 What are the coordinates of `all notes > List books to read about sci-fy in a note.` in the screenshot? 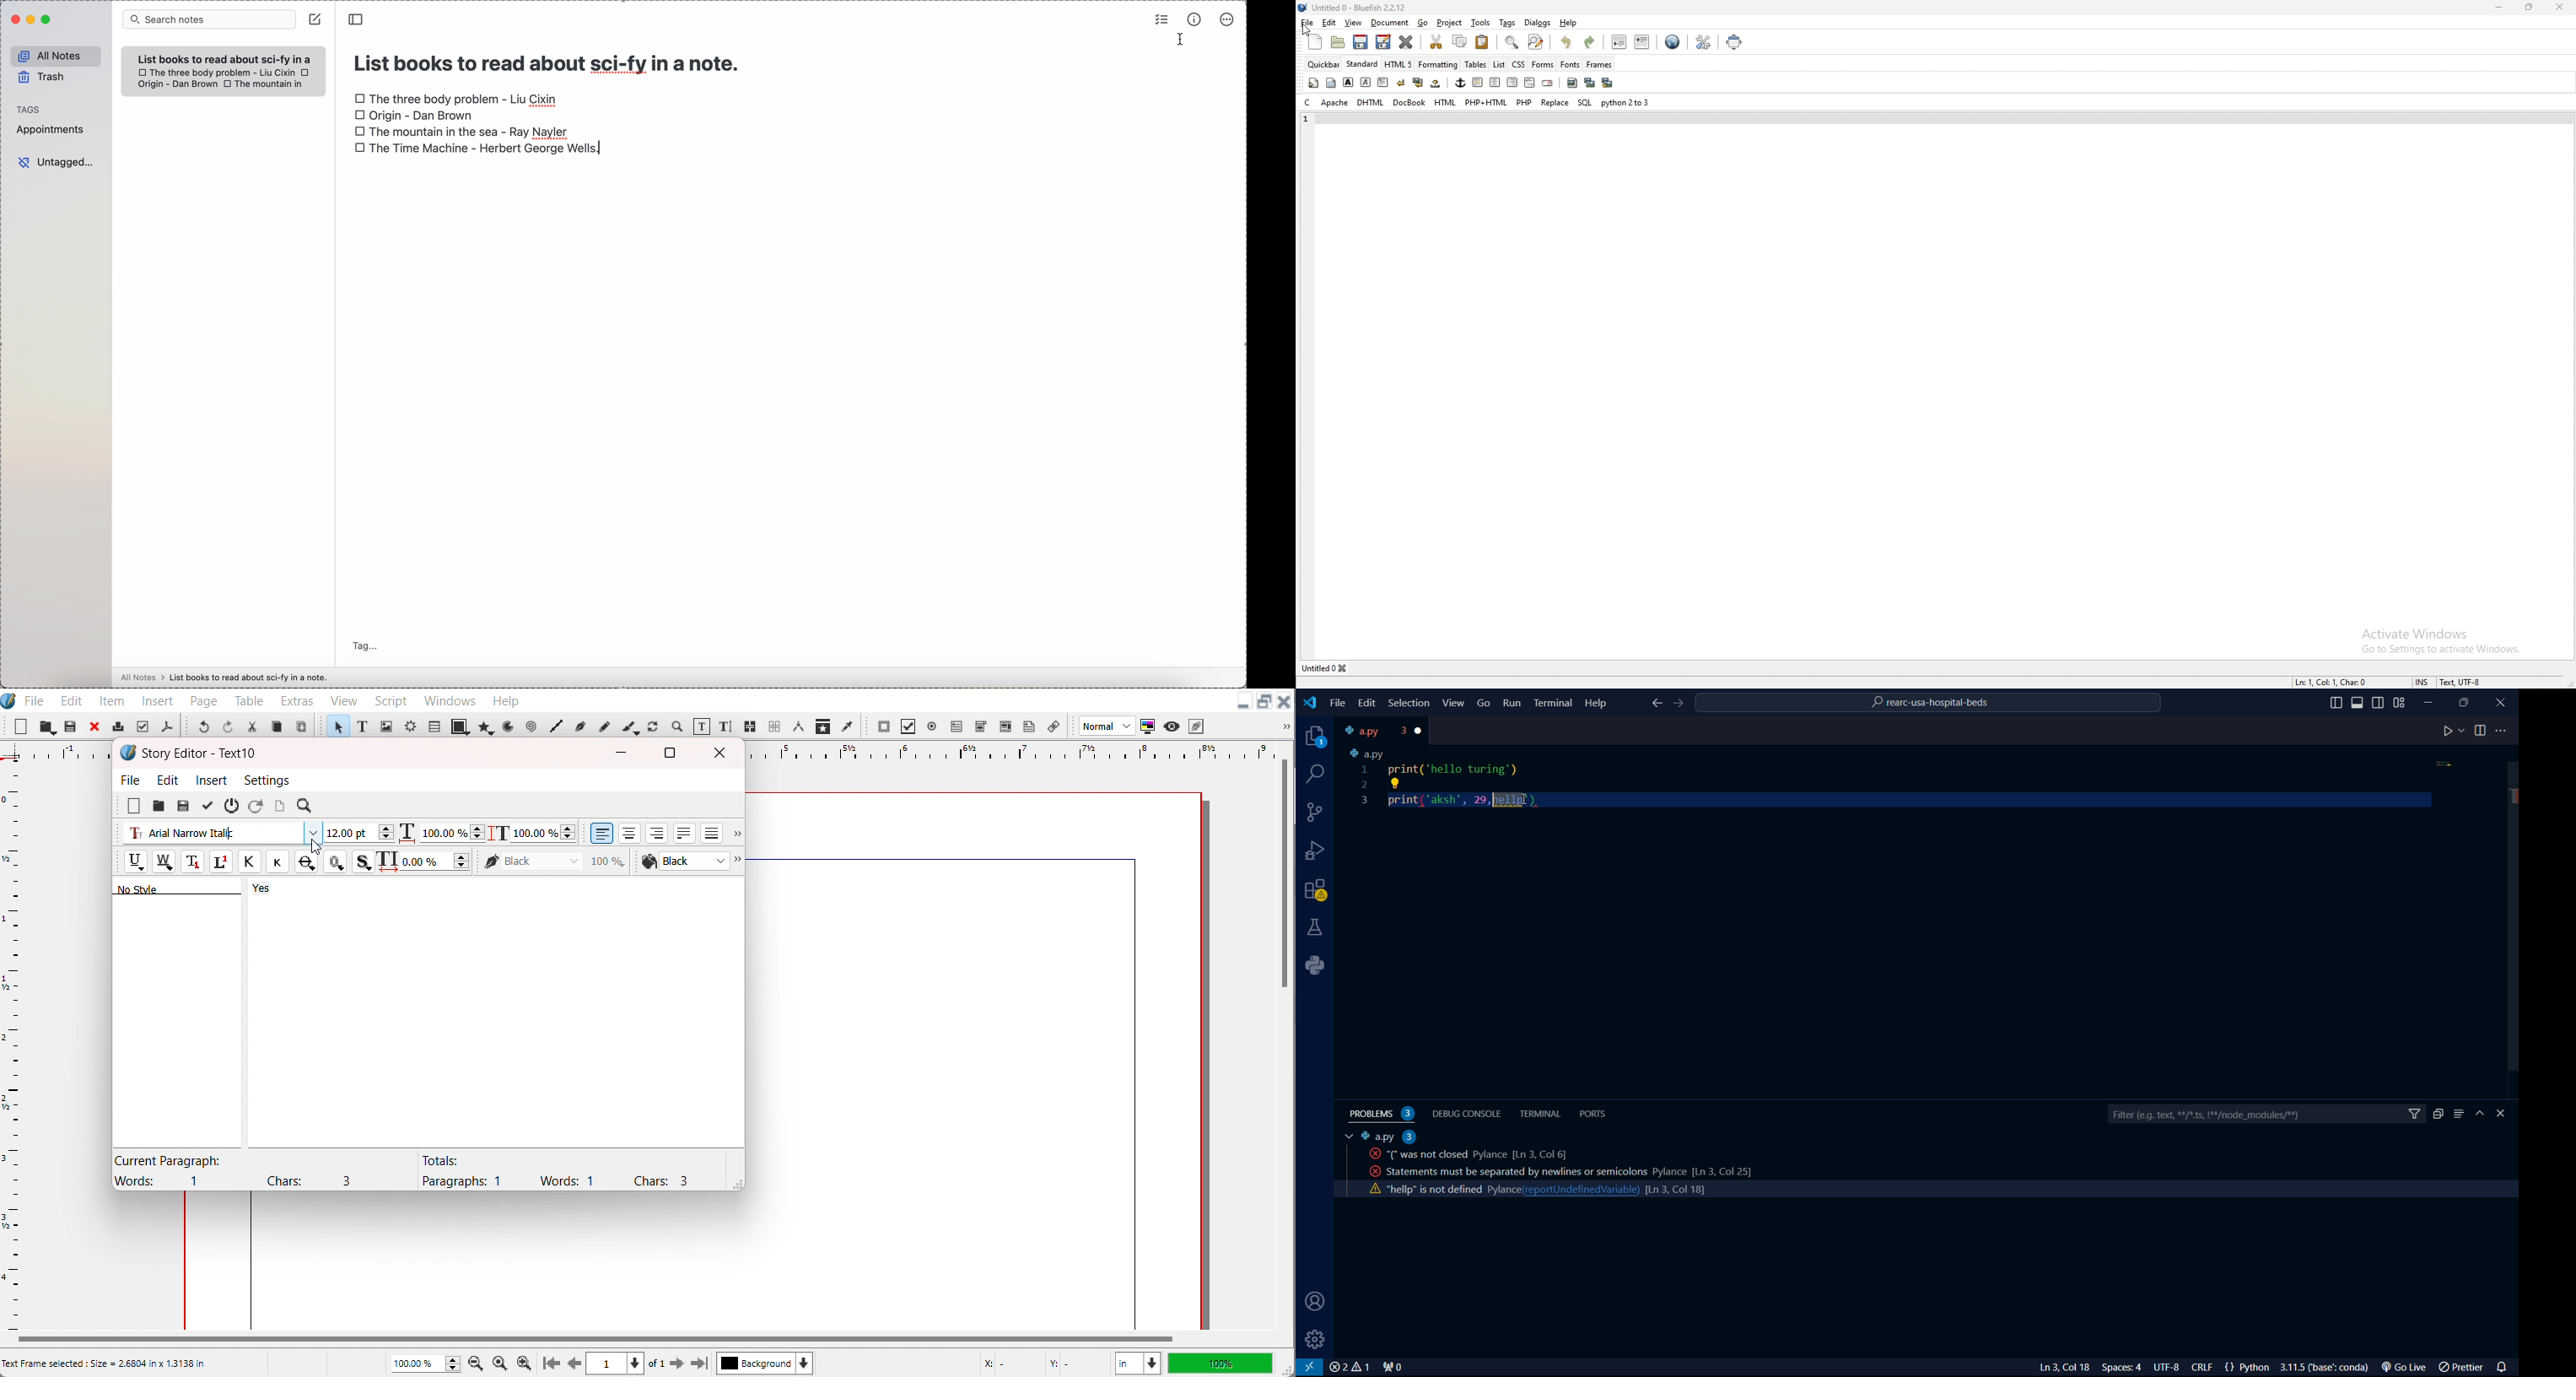 It's located at (227, 677).